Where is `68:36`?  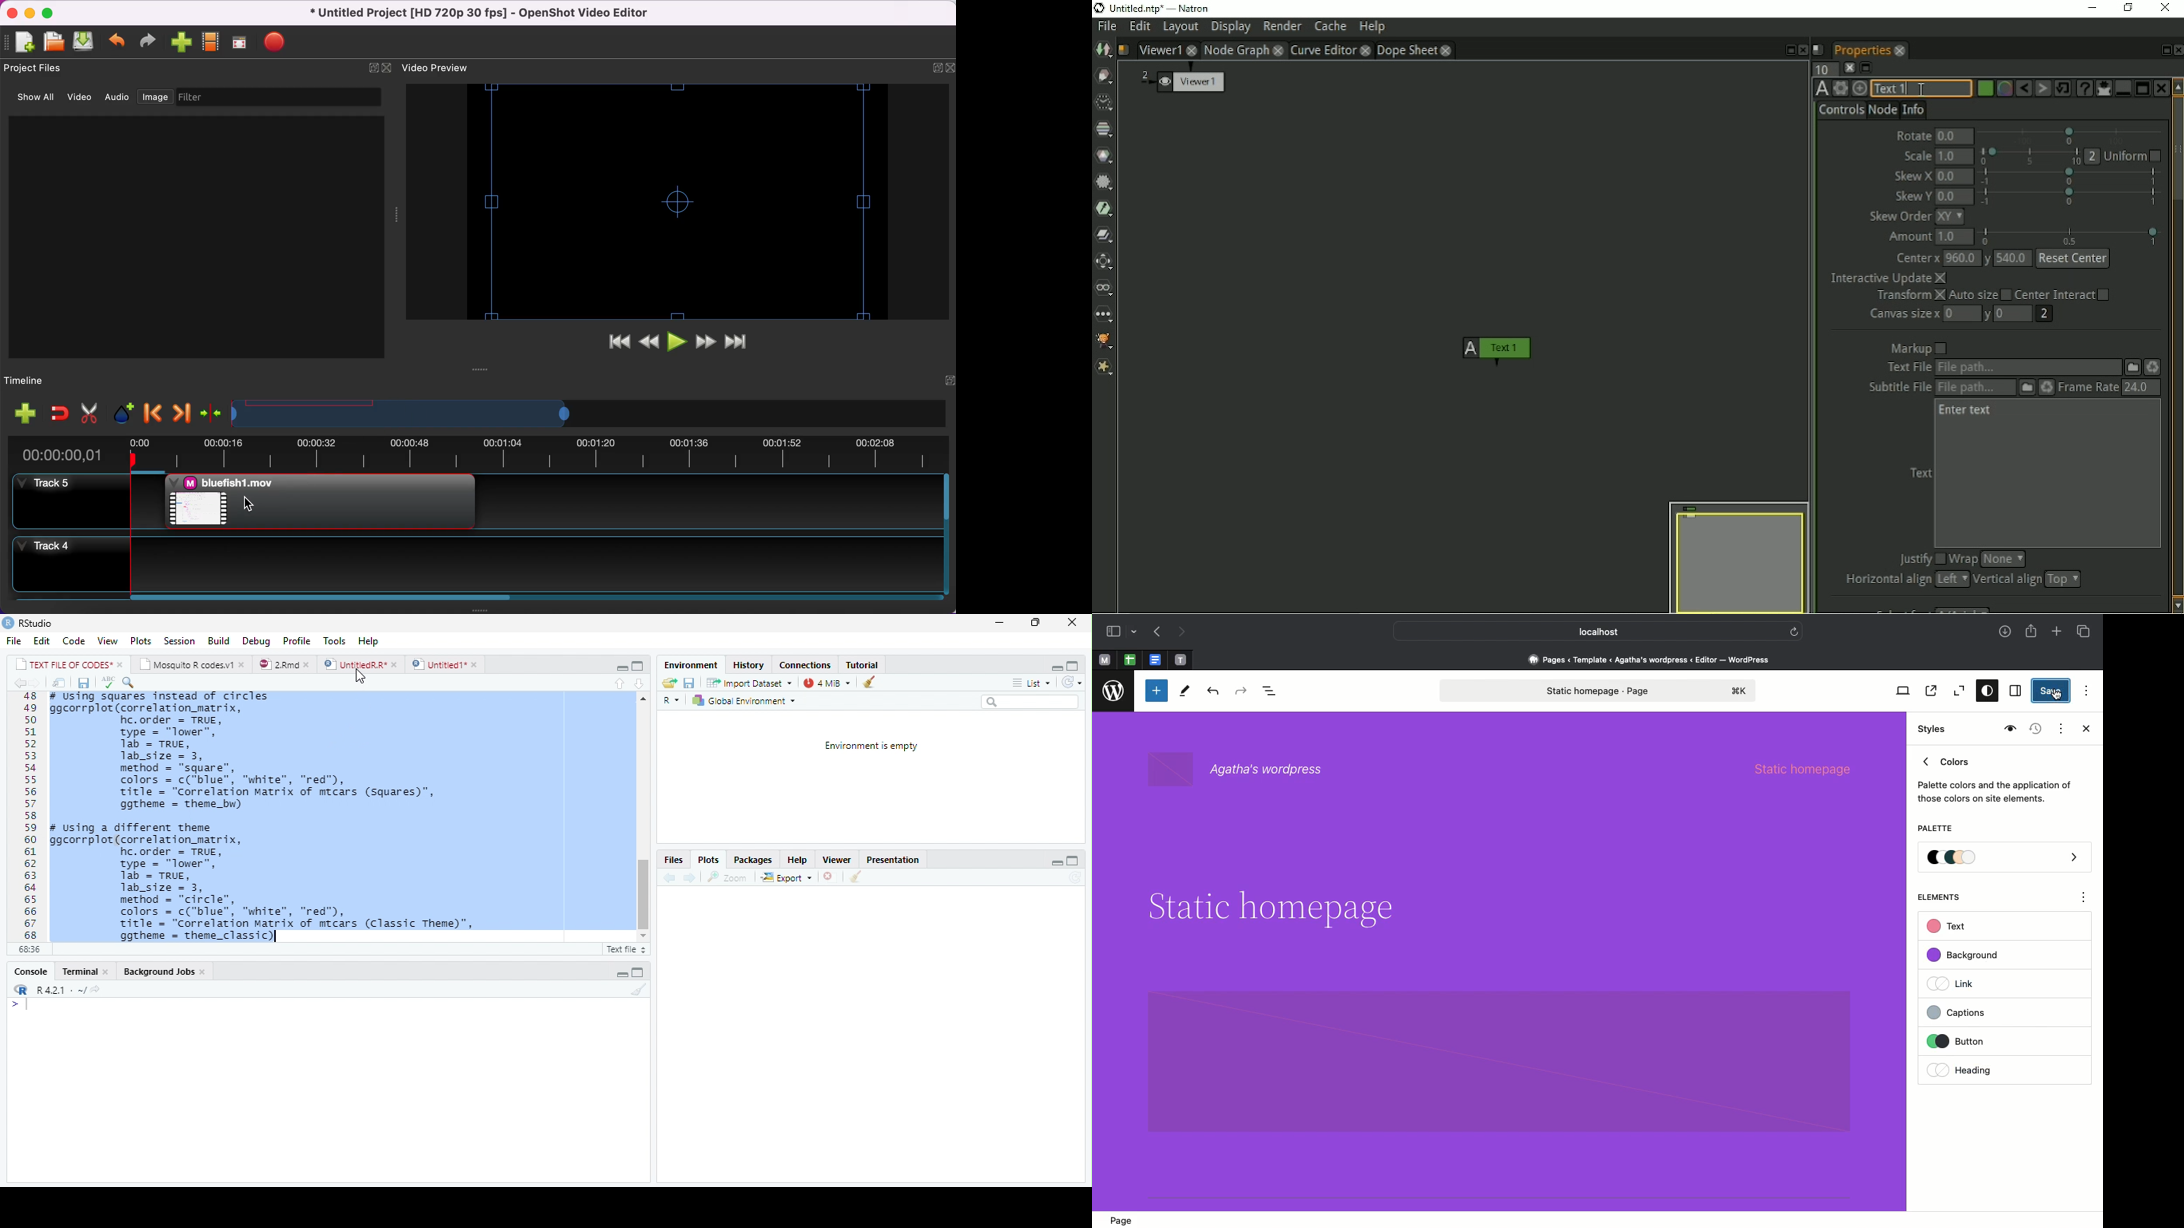 68:36 is located at coordinates (28, 951).